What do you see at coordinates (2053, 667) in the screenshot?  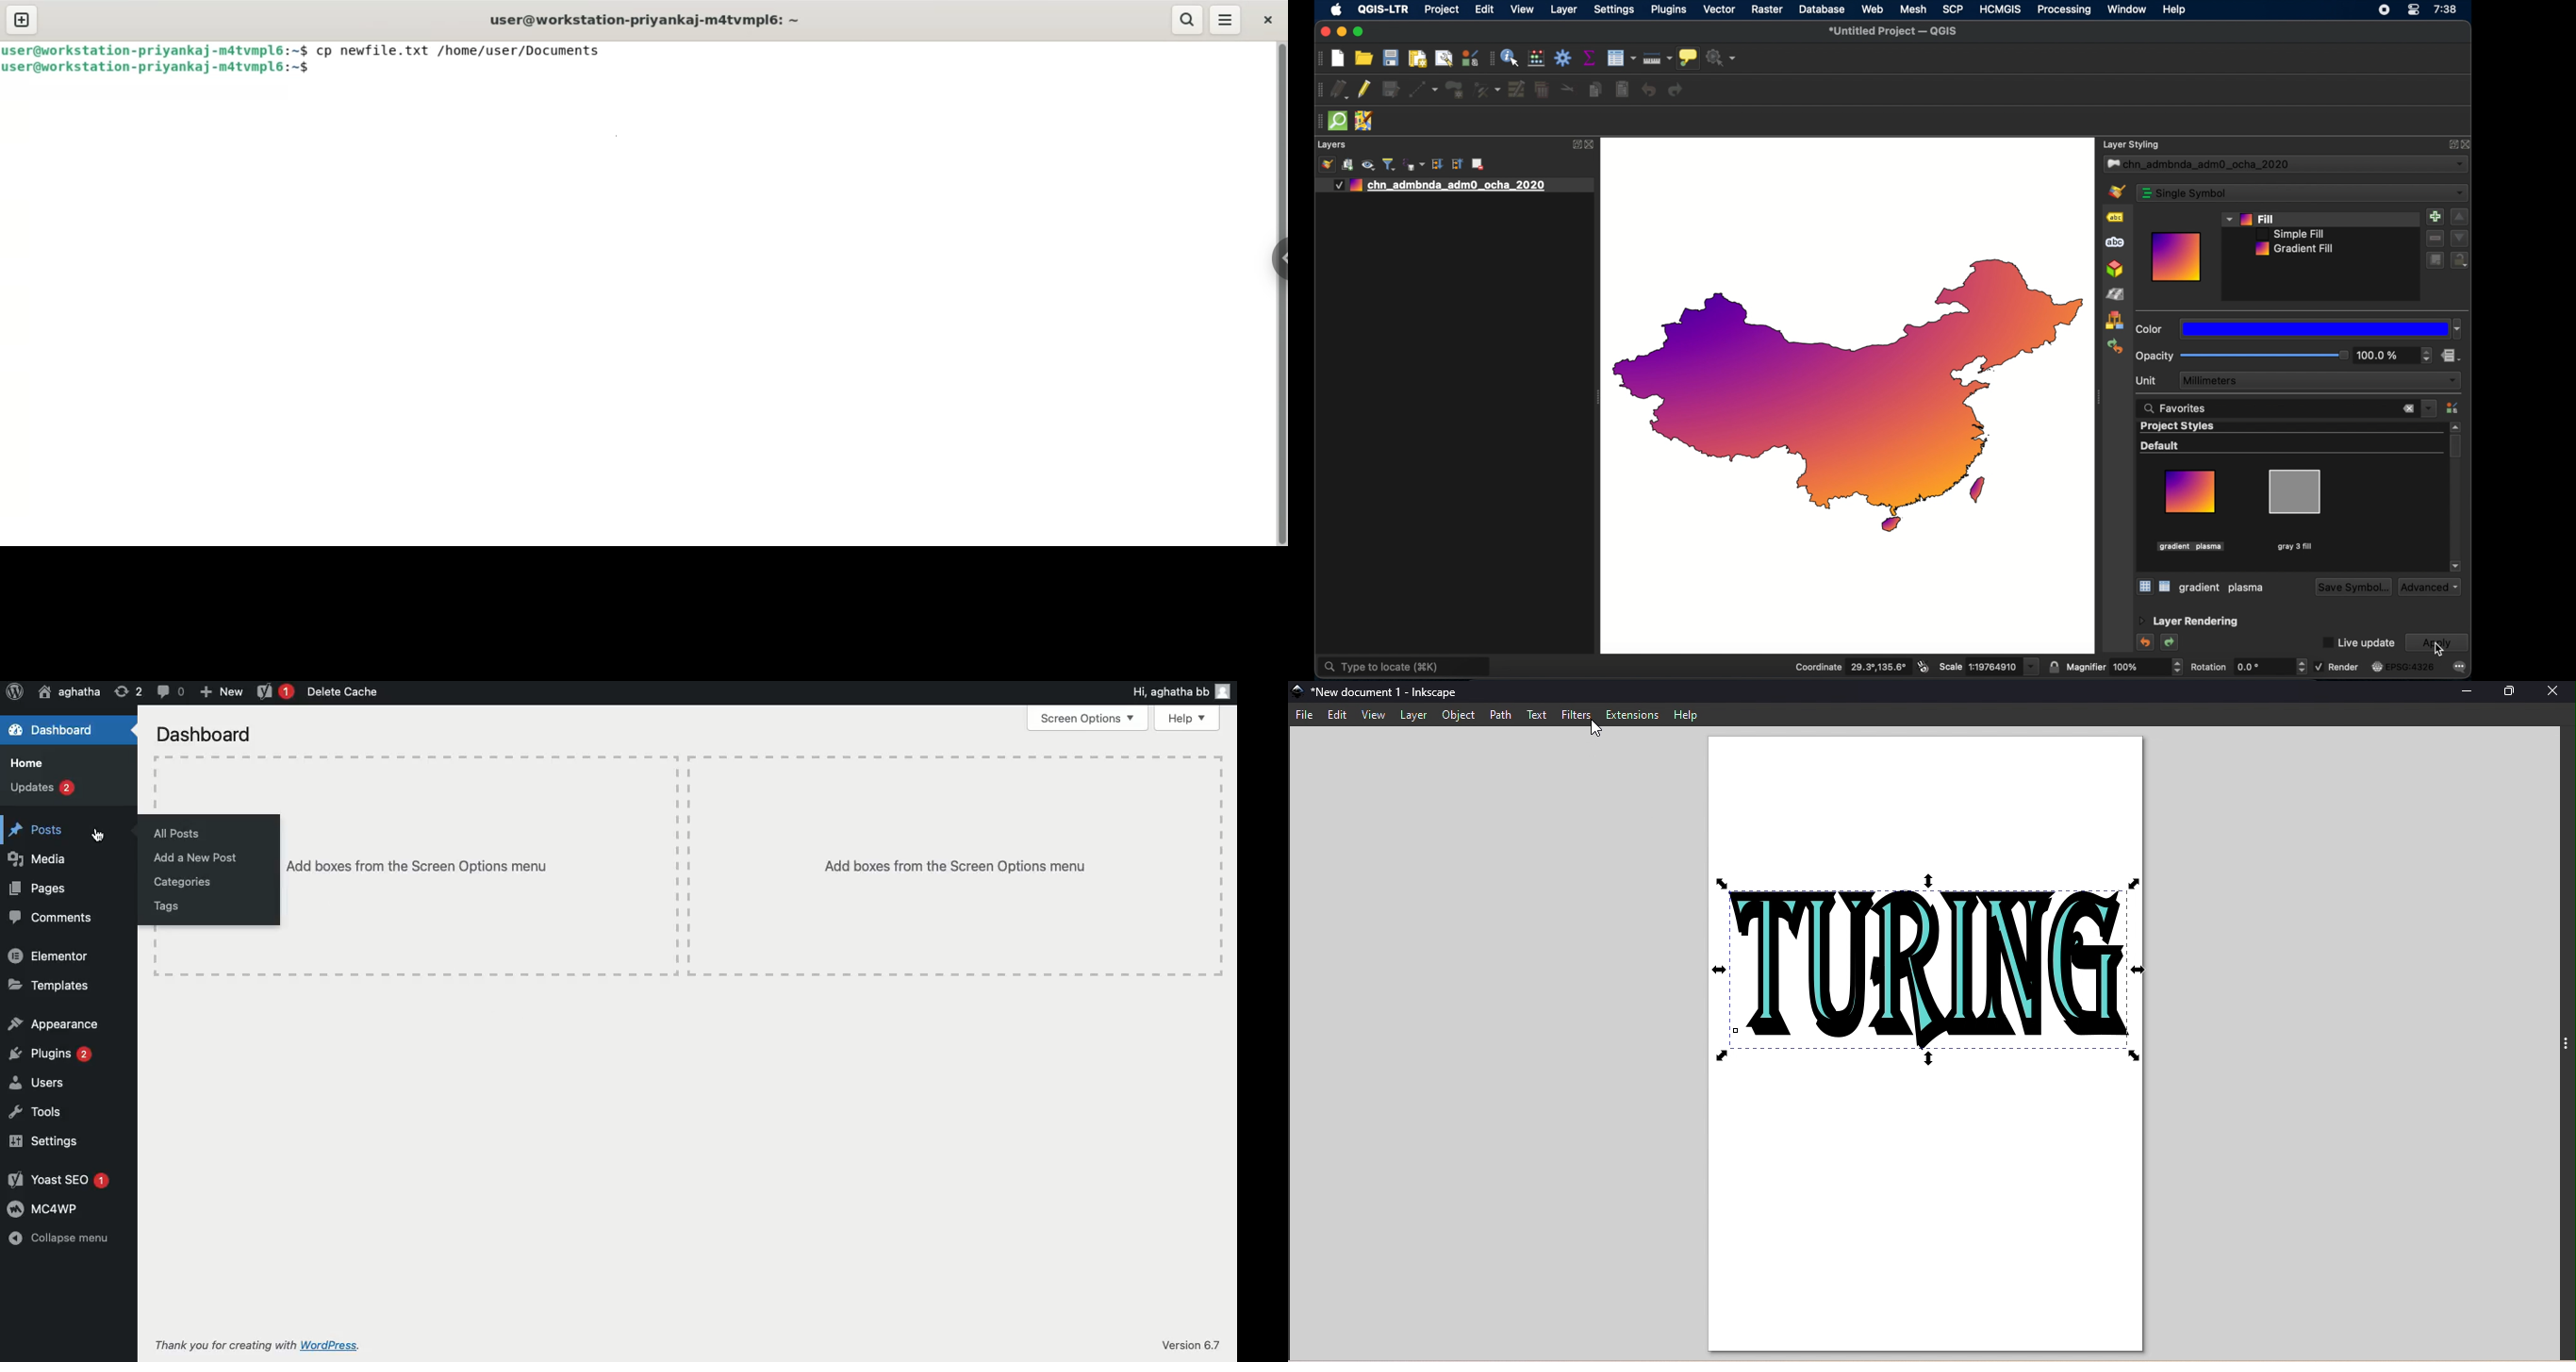 I see `lock scale` at bounding box center [2053, 667].